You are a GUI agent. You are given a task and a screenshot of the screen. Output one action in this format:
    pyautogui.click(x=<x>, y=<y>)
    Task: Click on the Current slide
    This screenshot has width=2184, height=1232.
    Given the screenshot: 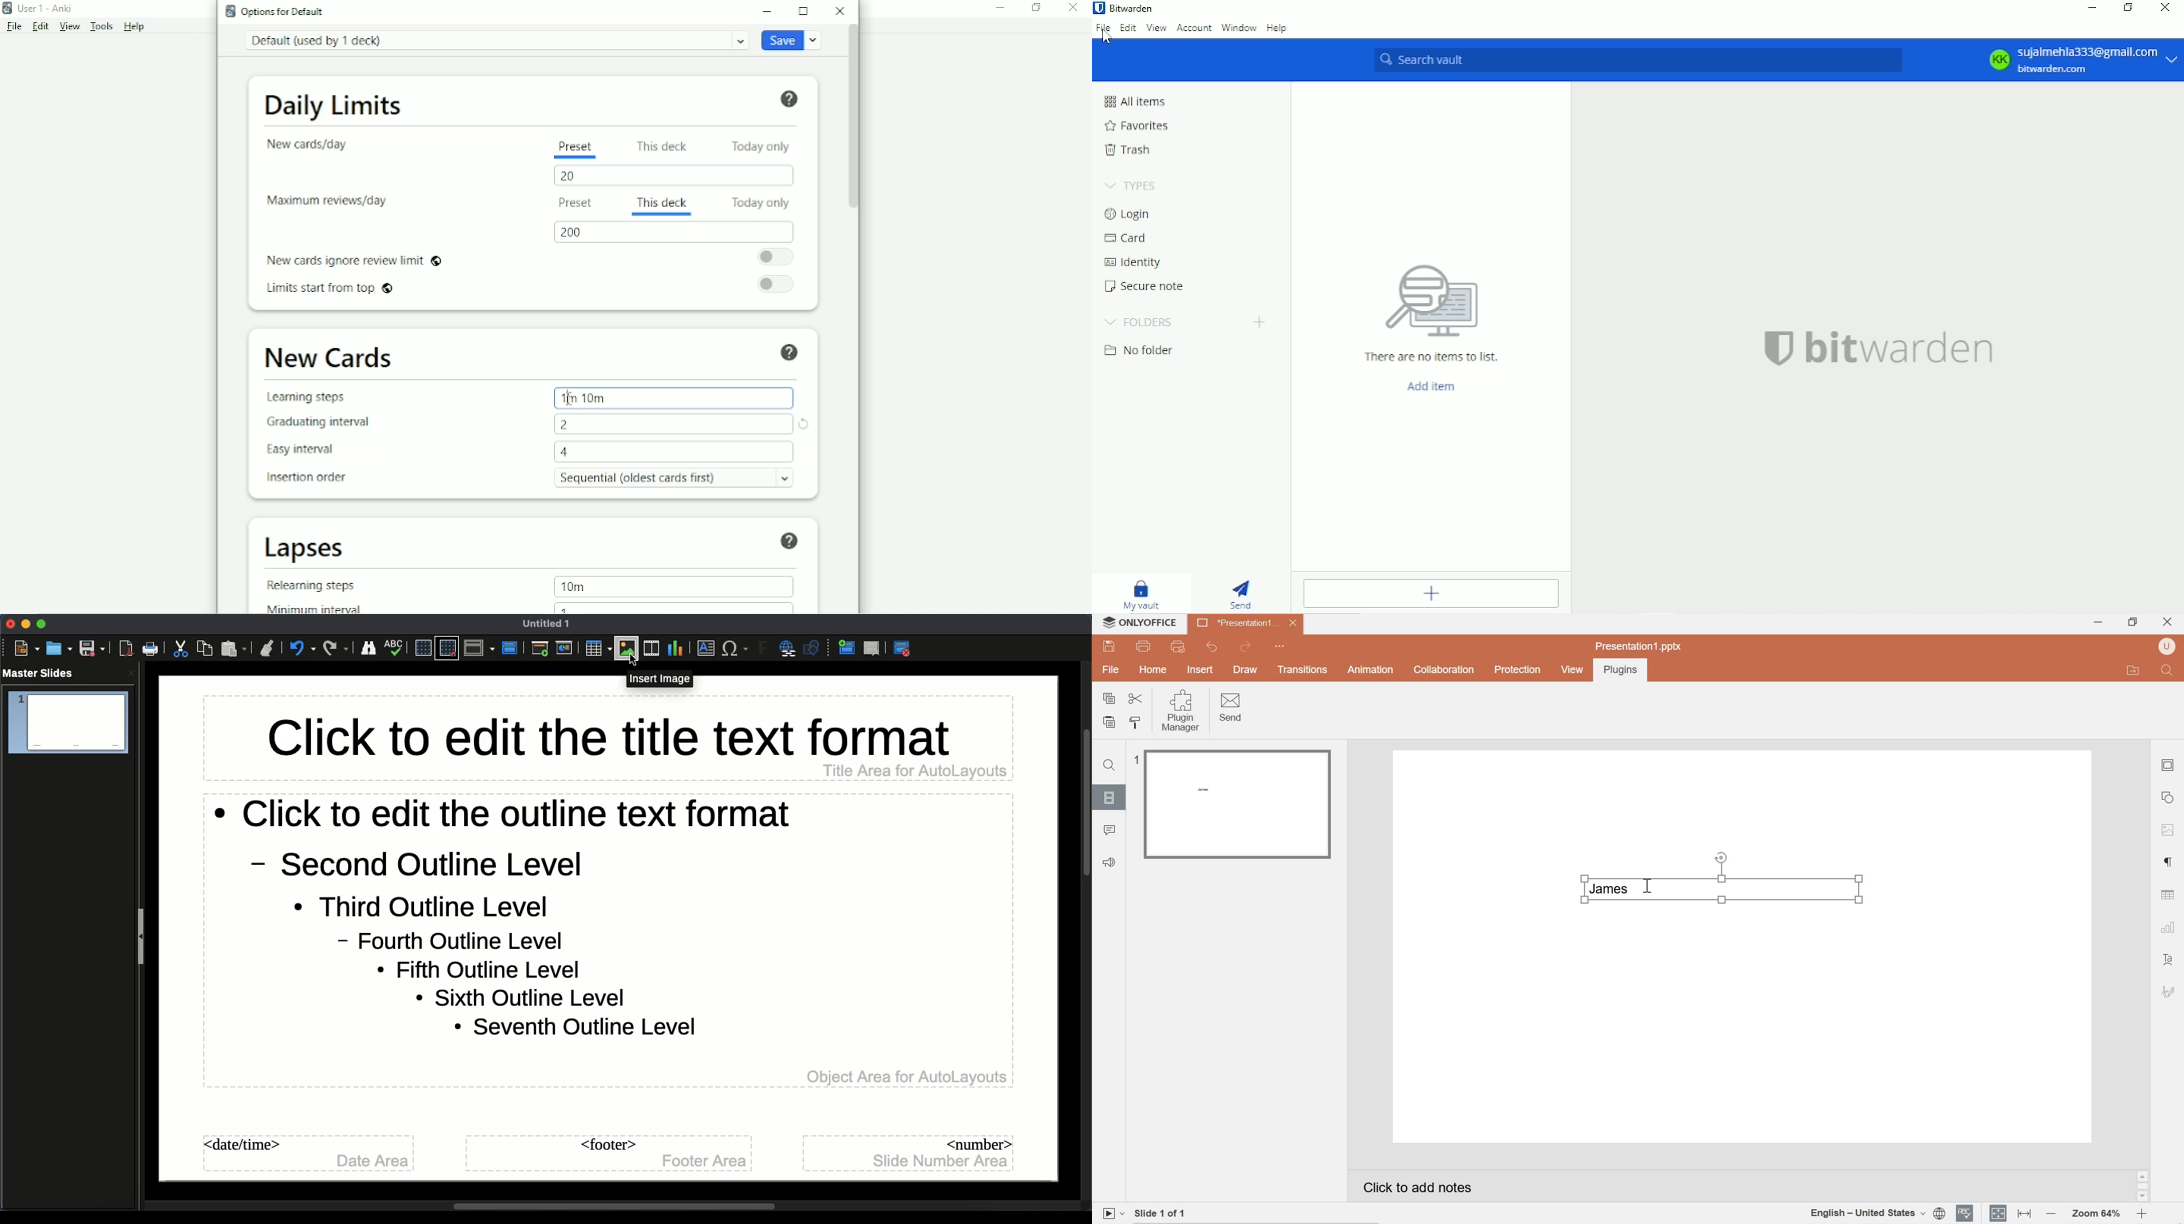 What is the action you would take?
    pyautogui.click(x=566, y=650)
    